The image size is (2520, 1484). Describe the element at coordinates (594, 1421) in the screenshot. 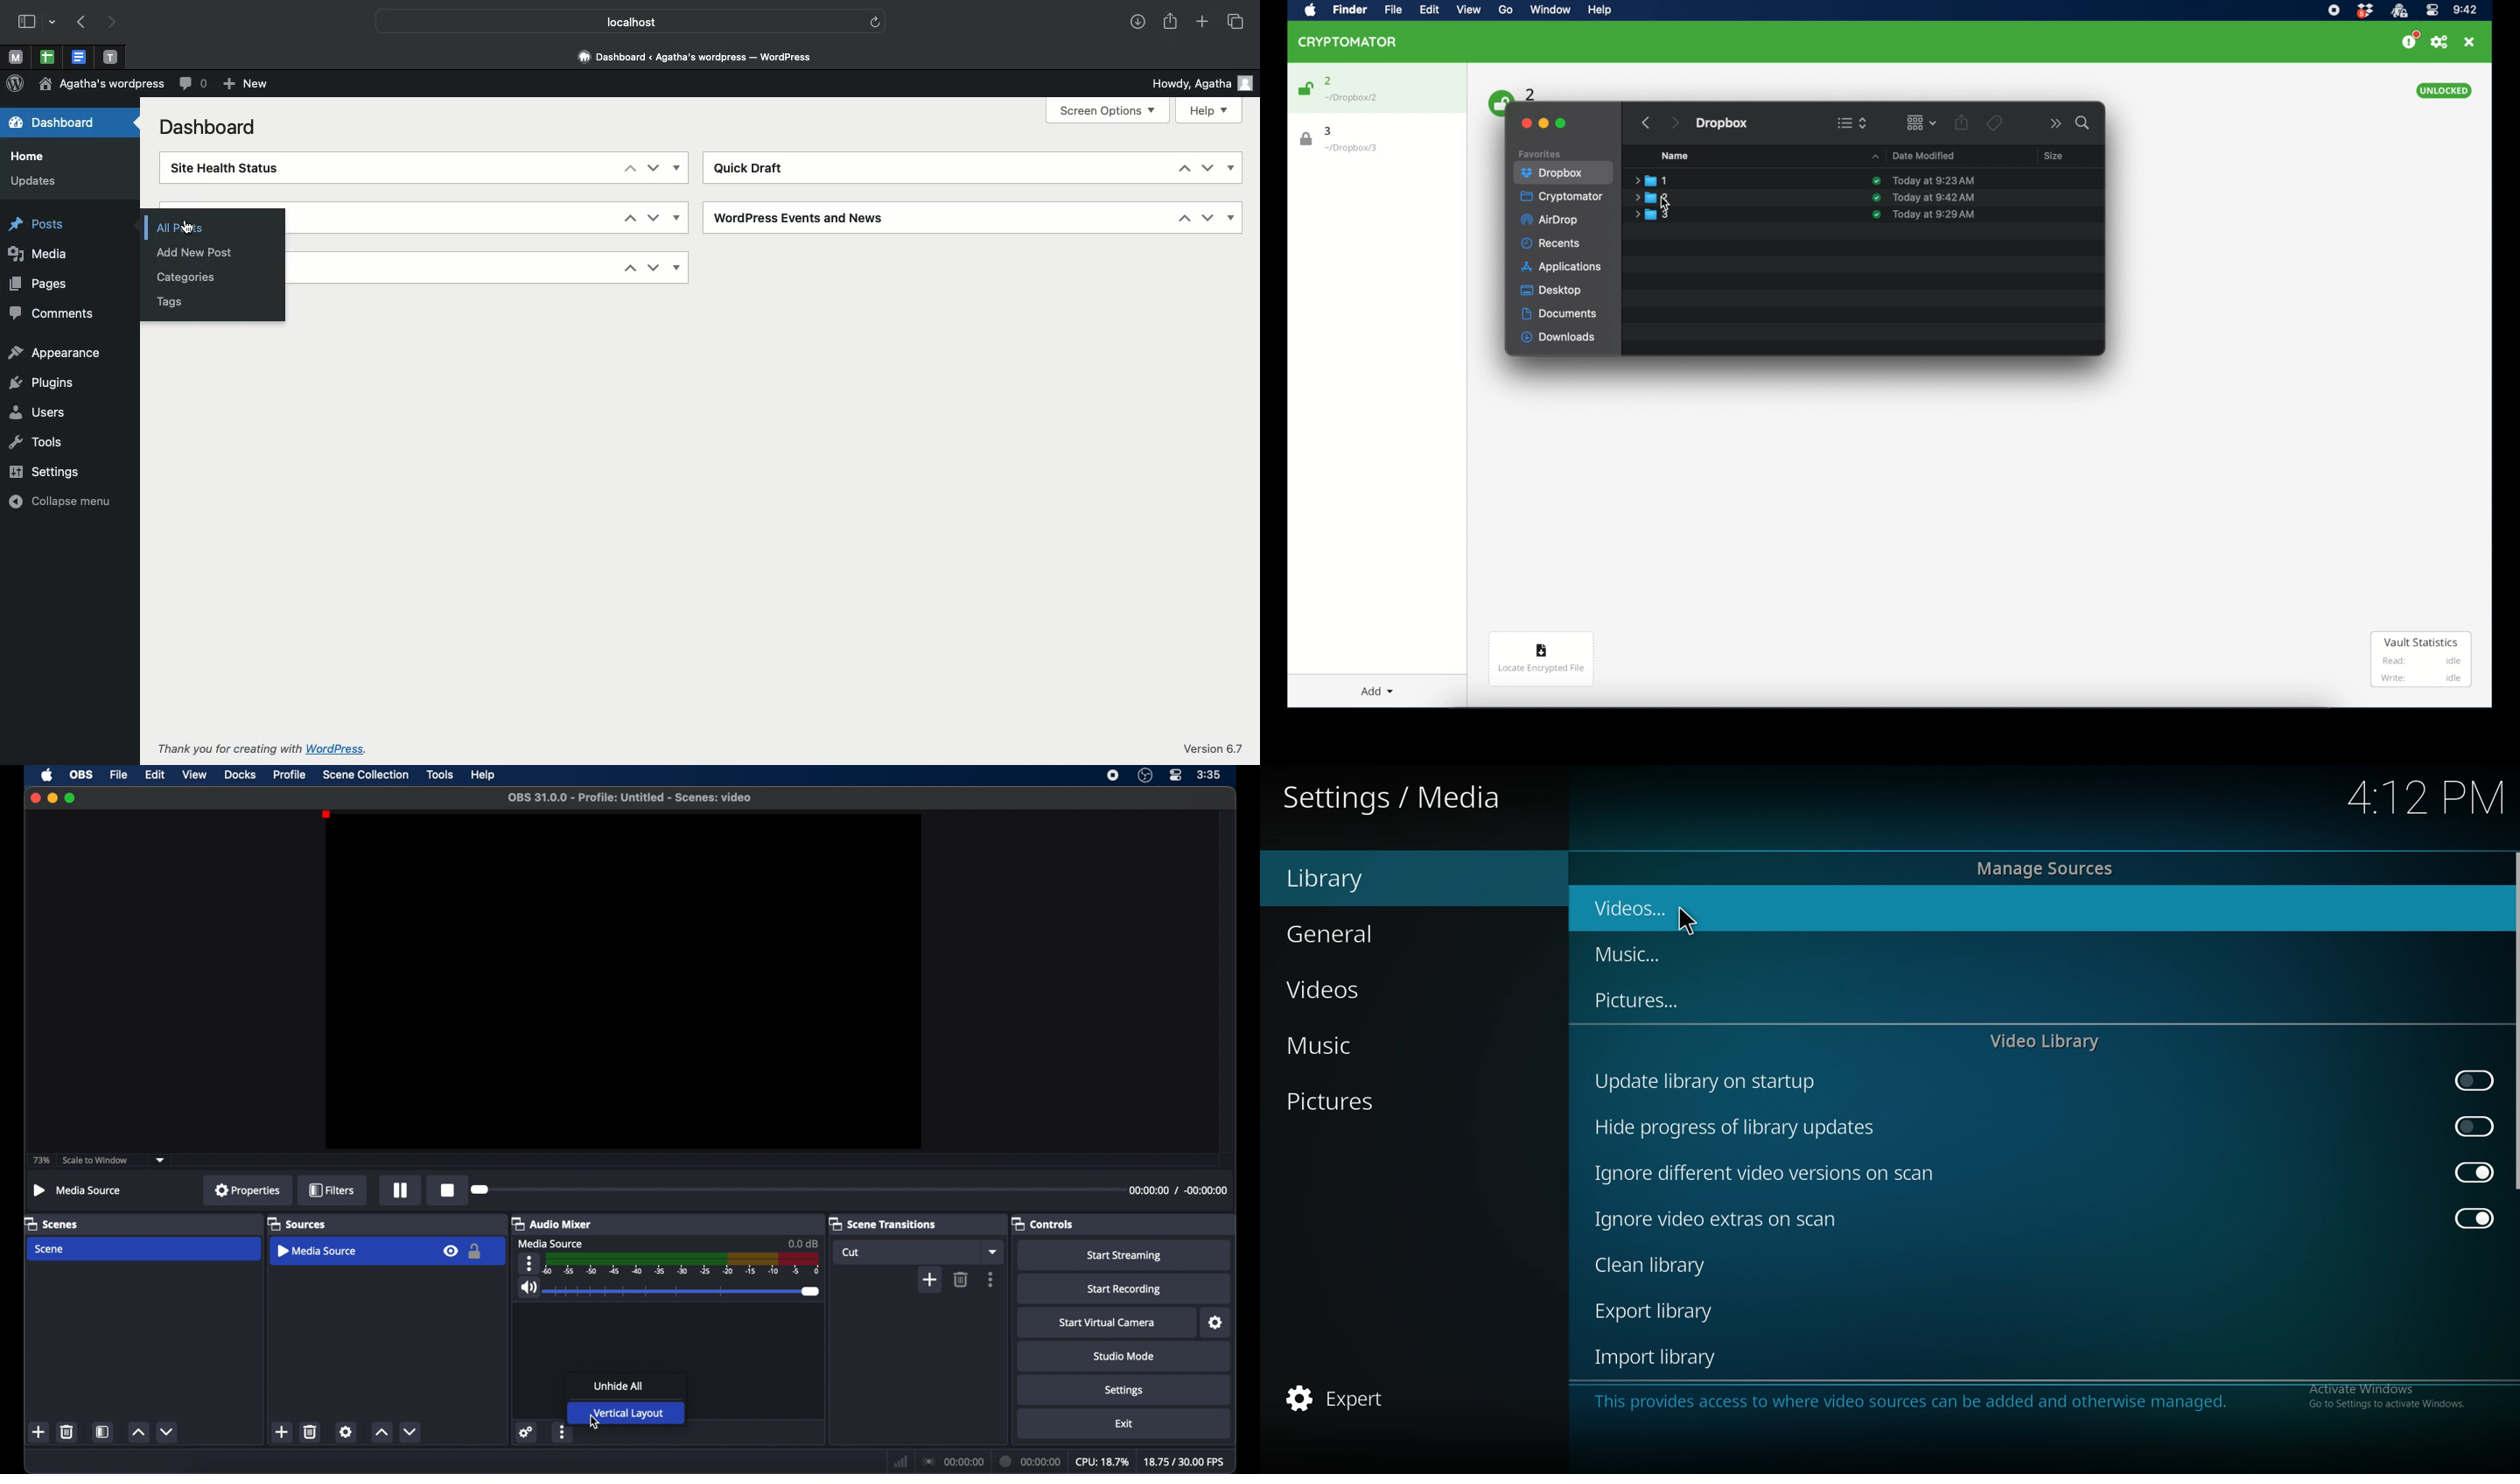

I see `cursor` at that location.